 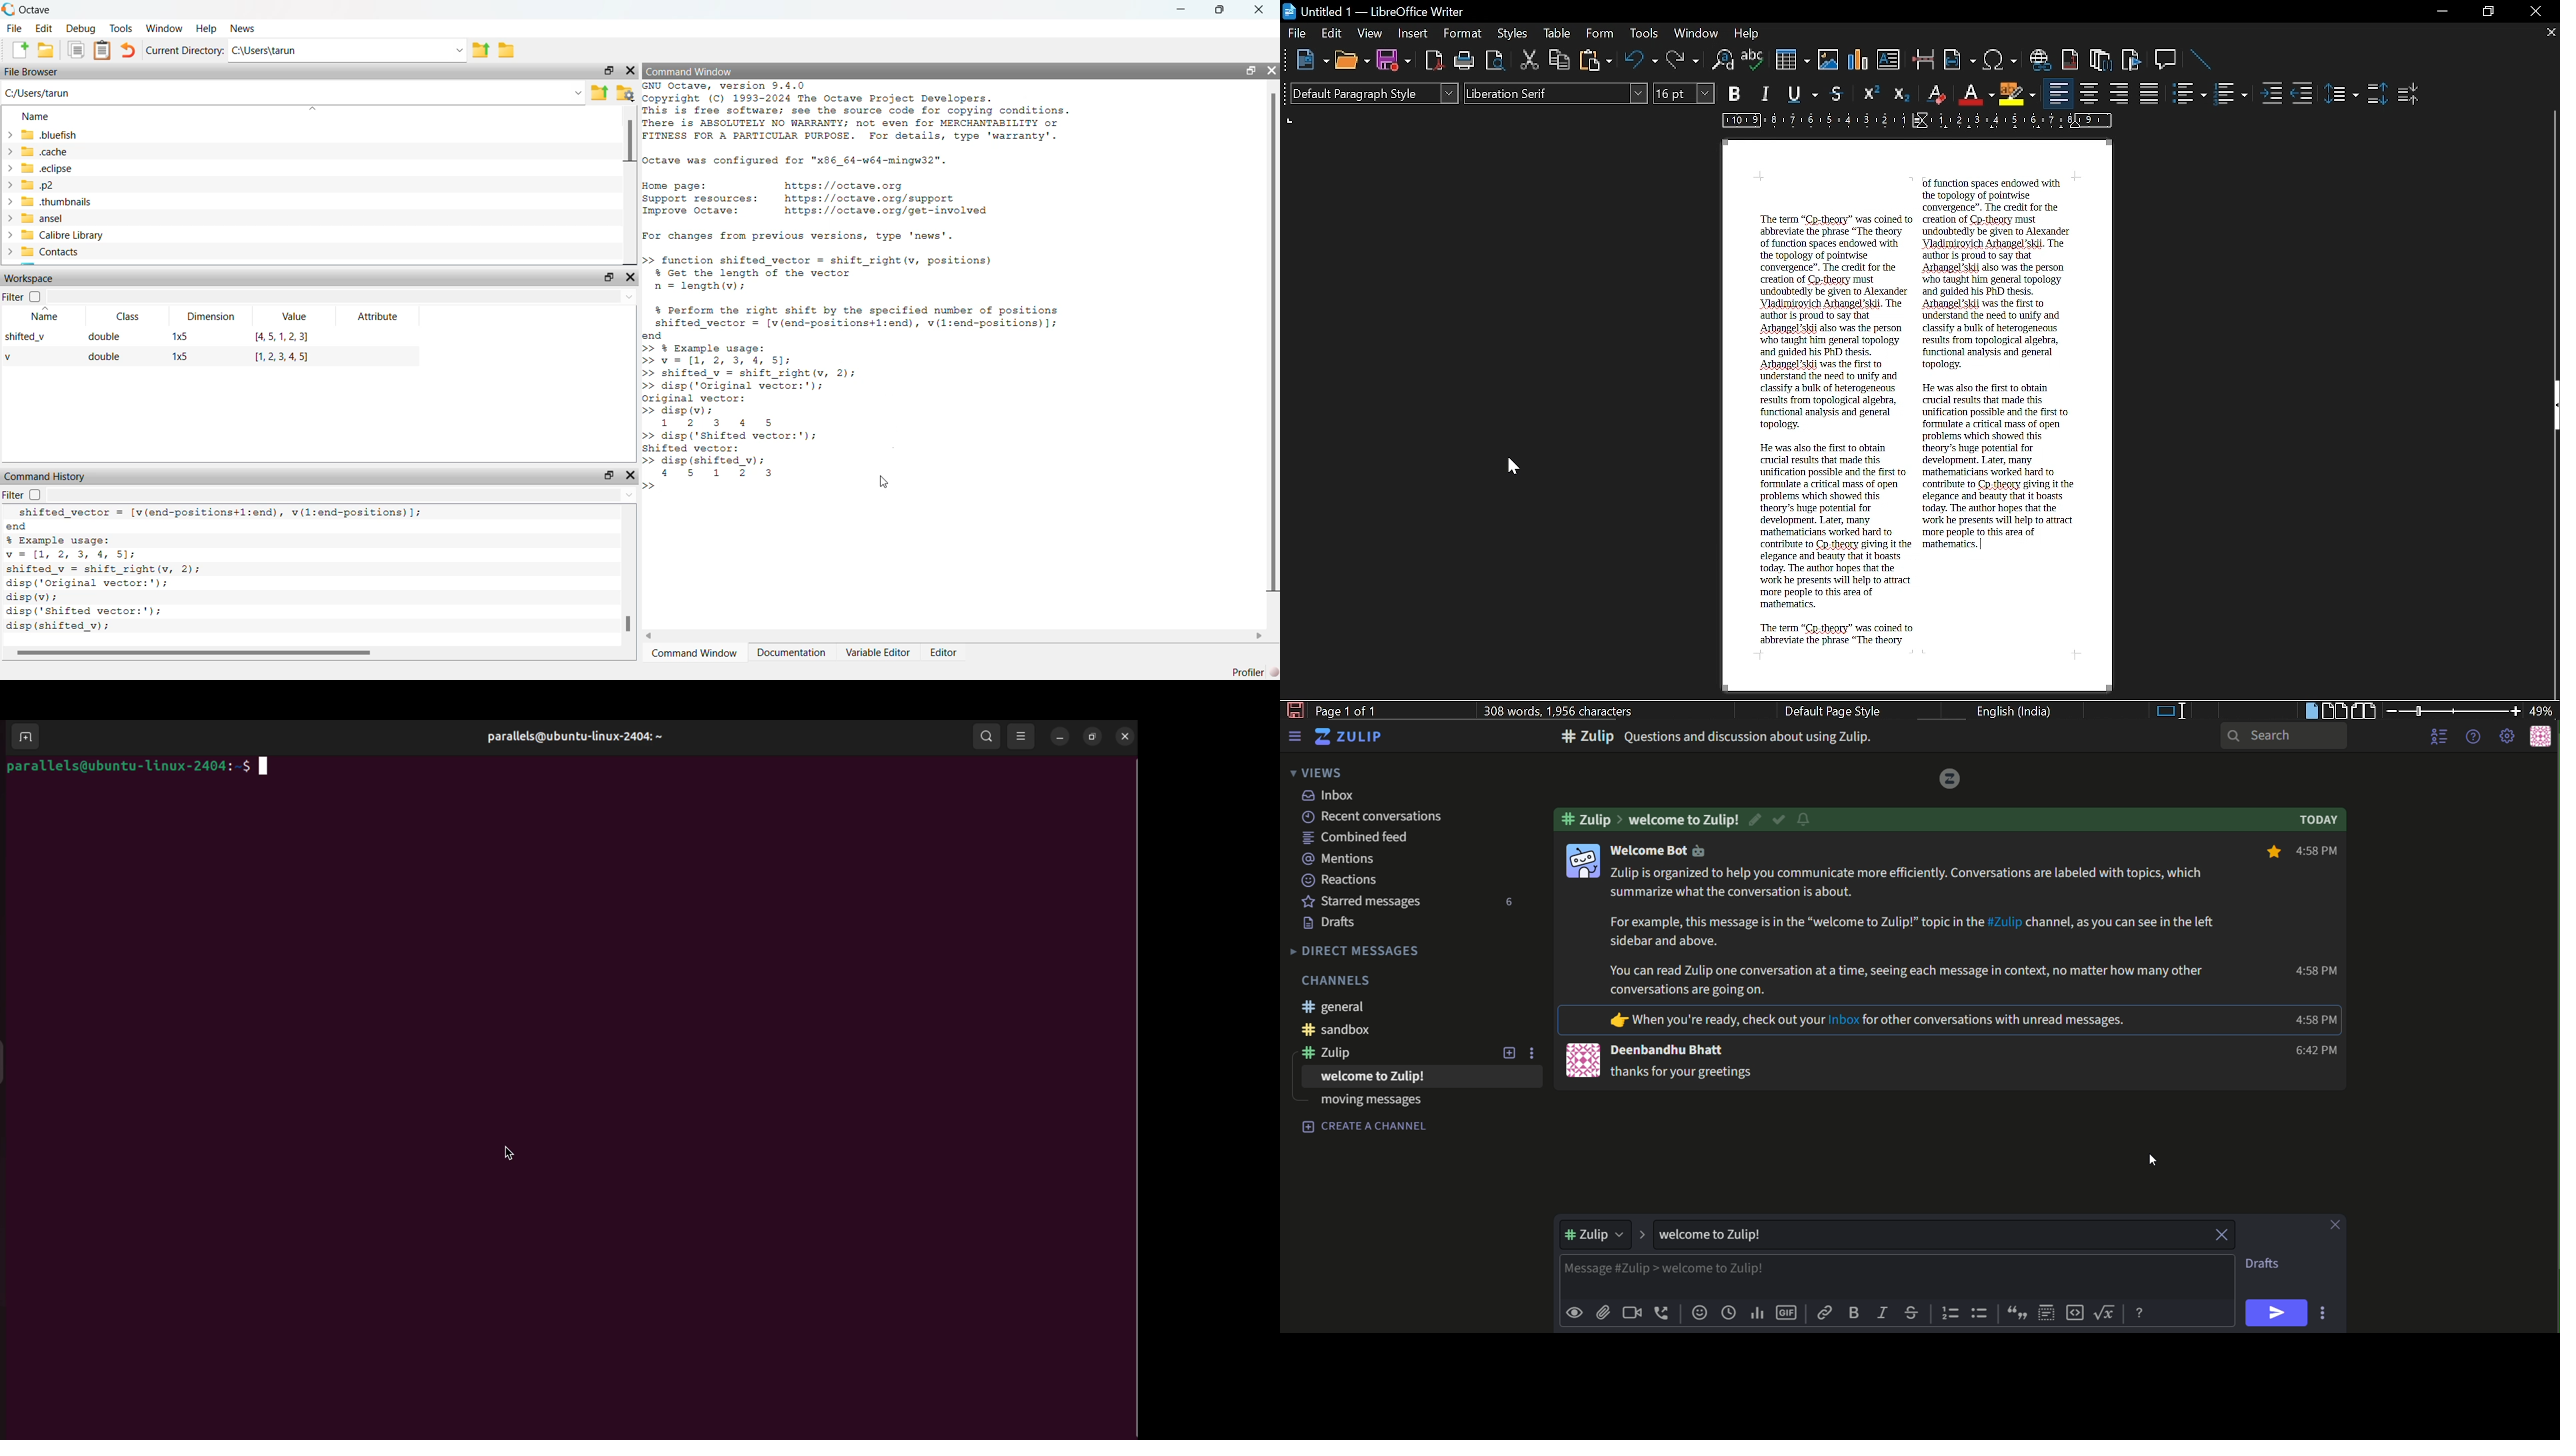 What do you see at coordinates (2486, 14) in the screenshot?
I see `Restart down` at bounding box center [2486, 14].